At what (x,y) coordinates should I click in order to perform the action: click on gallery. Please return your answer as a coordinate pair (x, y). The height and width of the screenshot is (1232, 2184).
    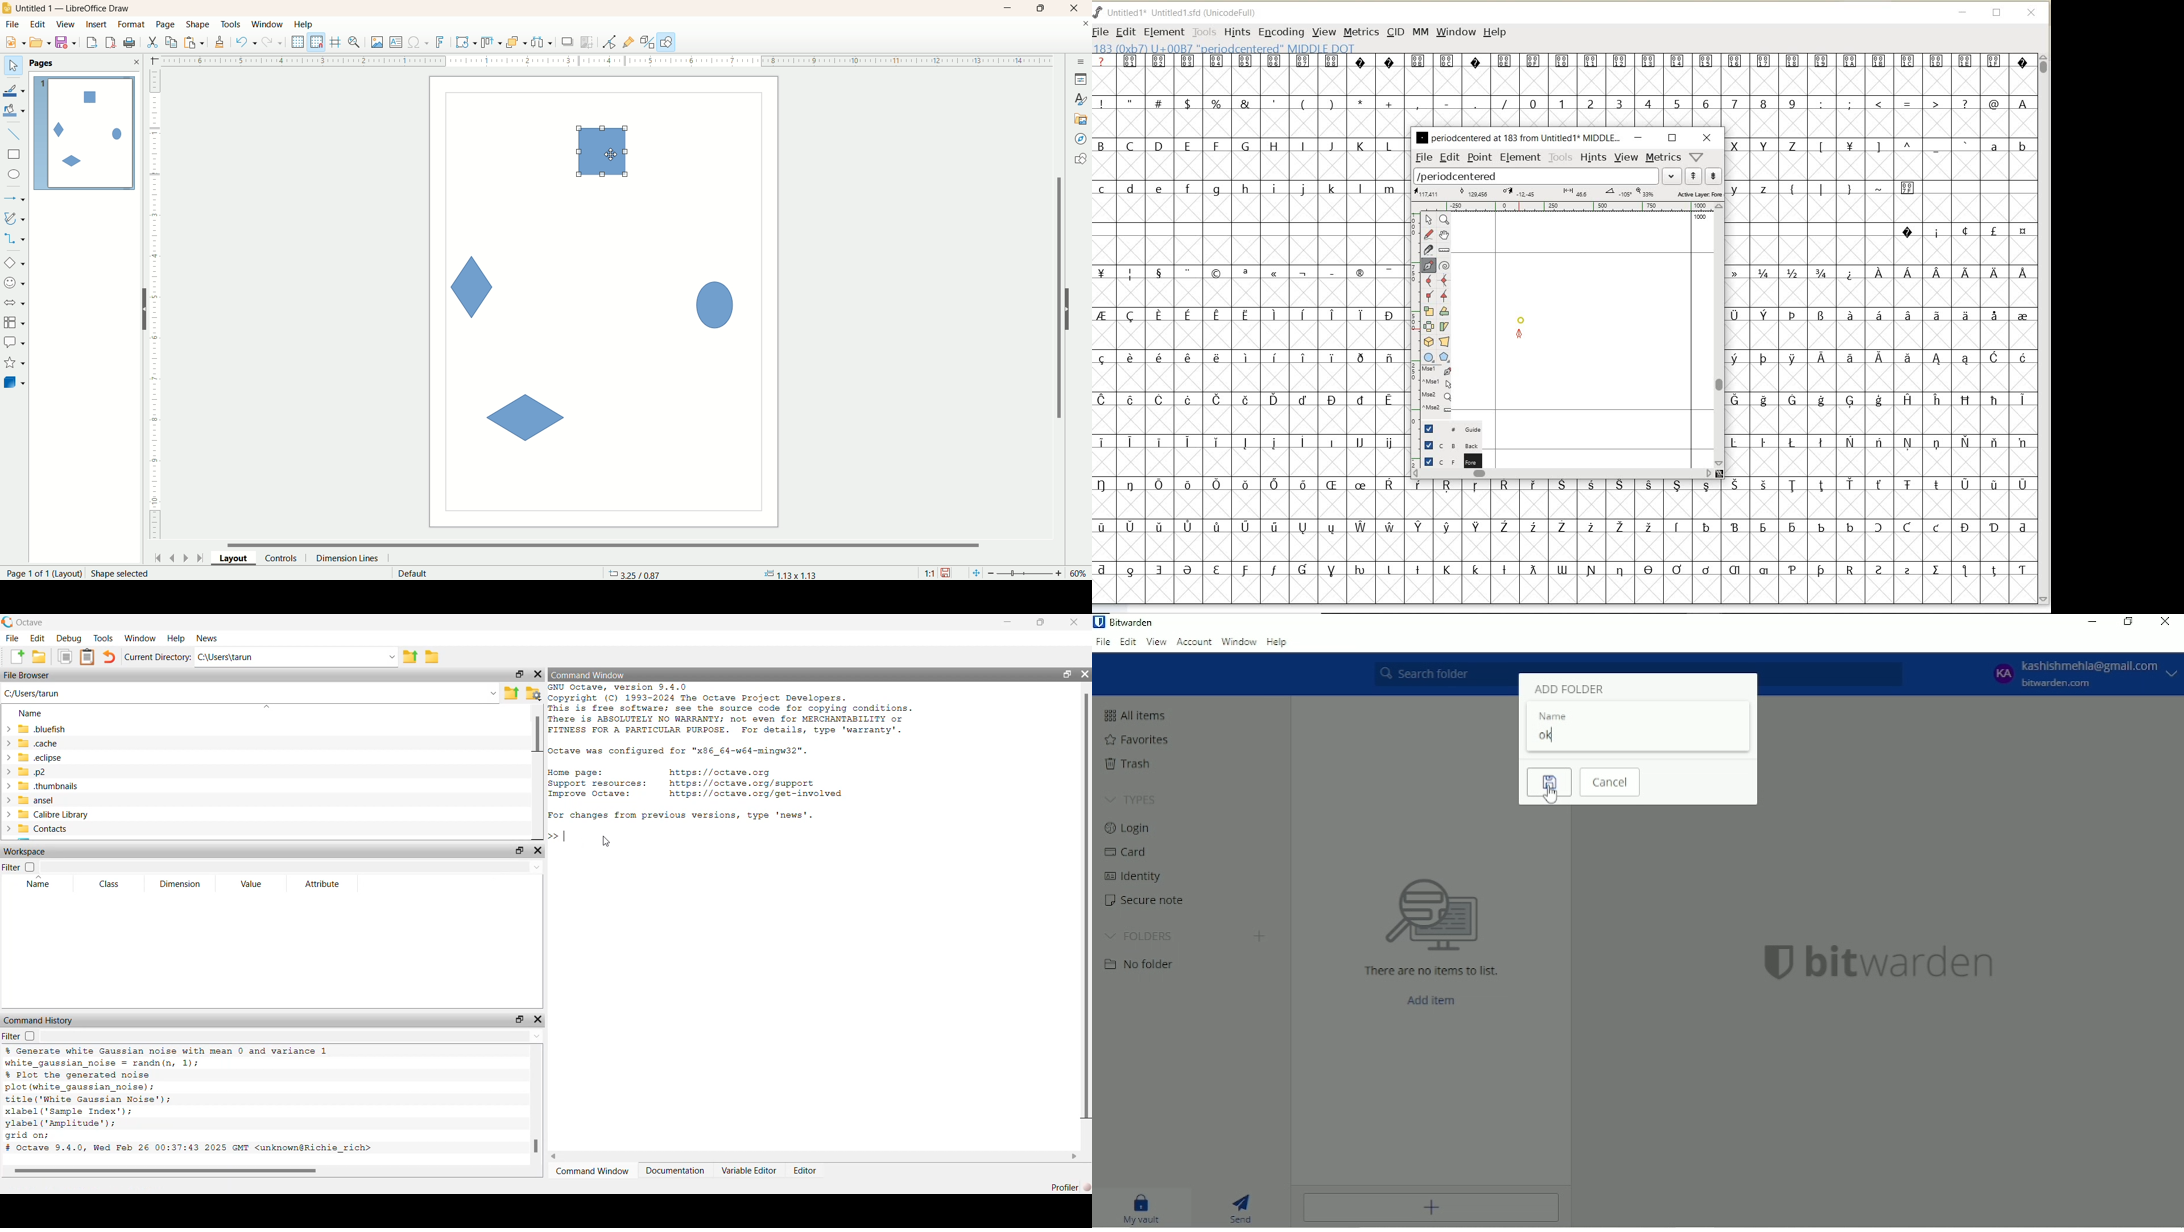
    Looking at the image, I should click on (1081, 118).